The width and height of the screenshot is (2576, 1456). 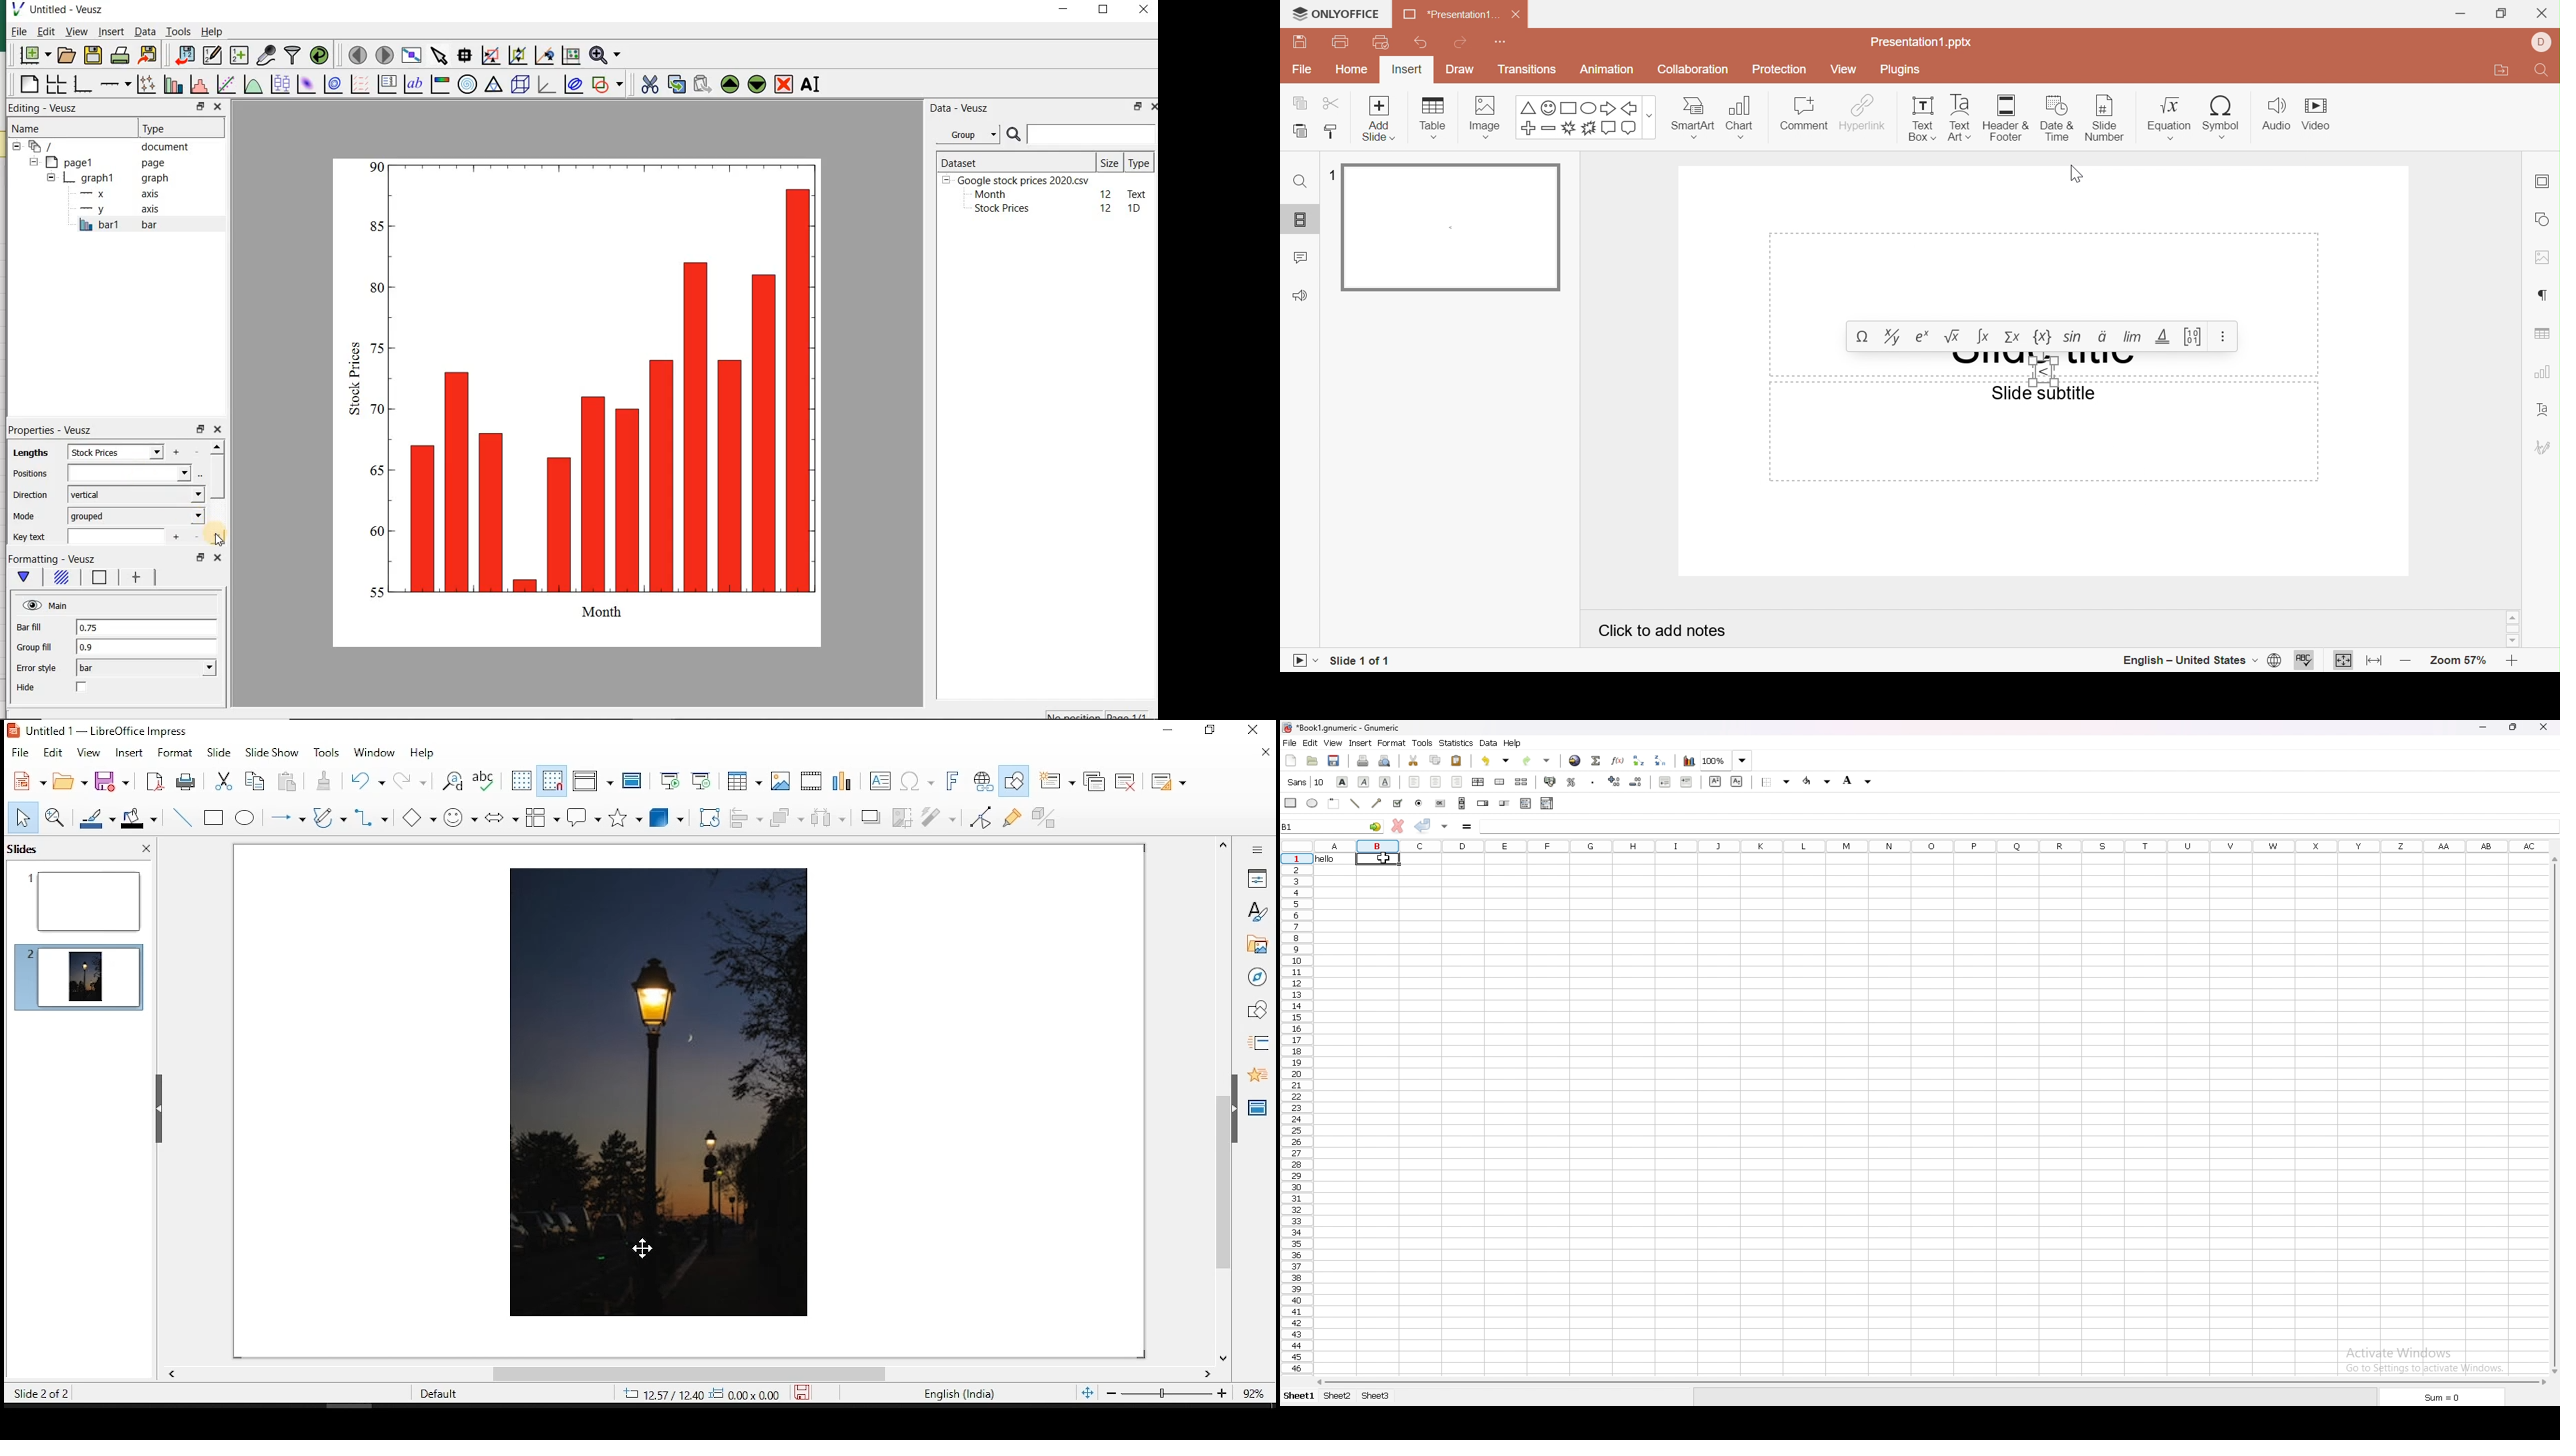 I want to click on Positions, so click(x=28, y=472).